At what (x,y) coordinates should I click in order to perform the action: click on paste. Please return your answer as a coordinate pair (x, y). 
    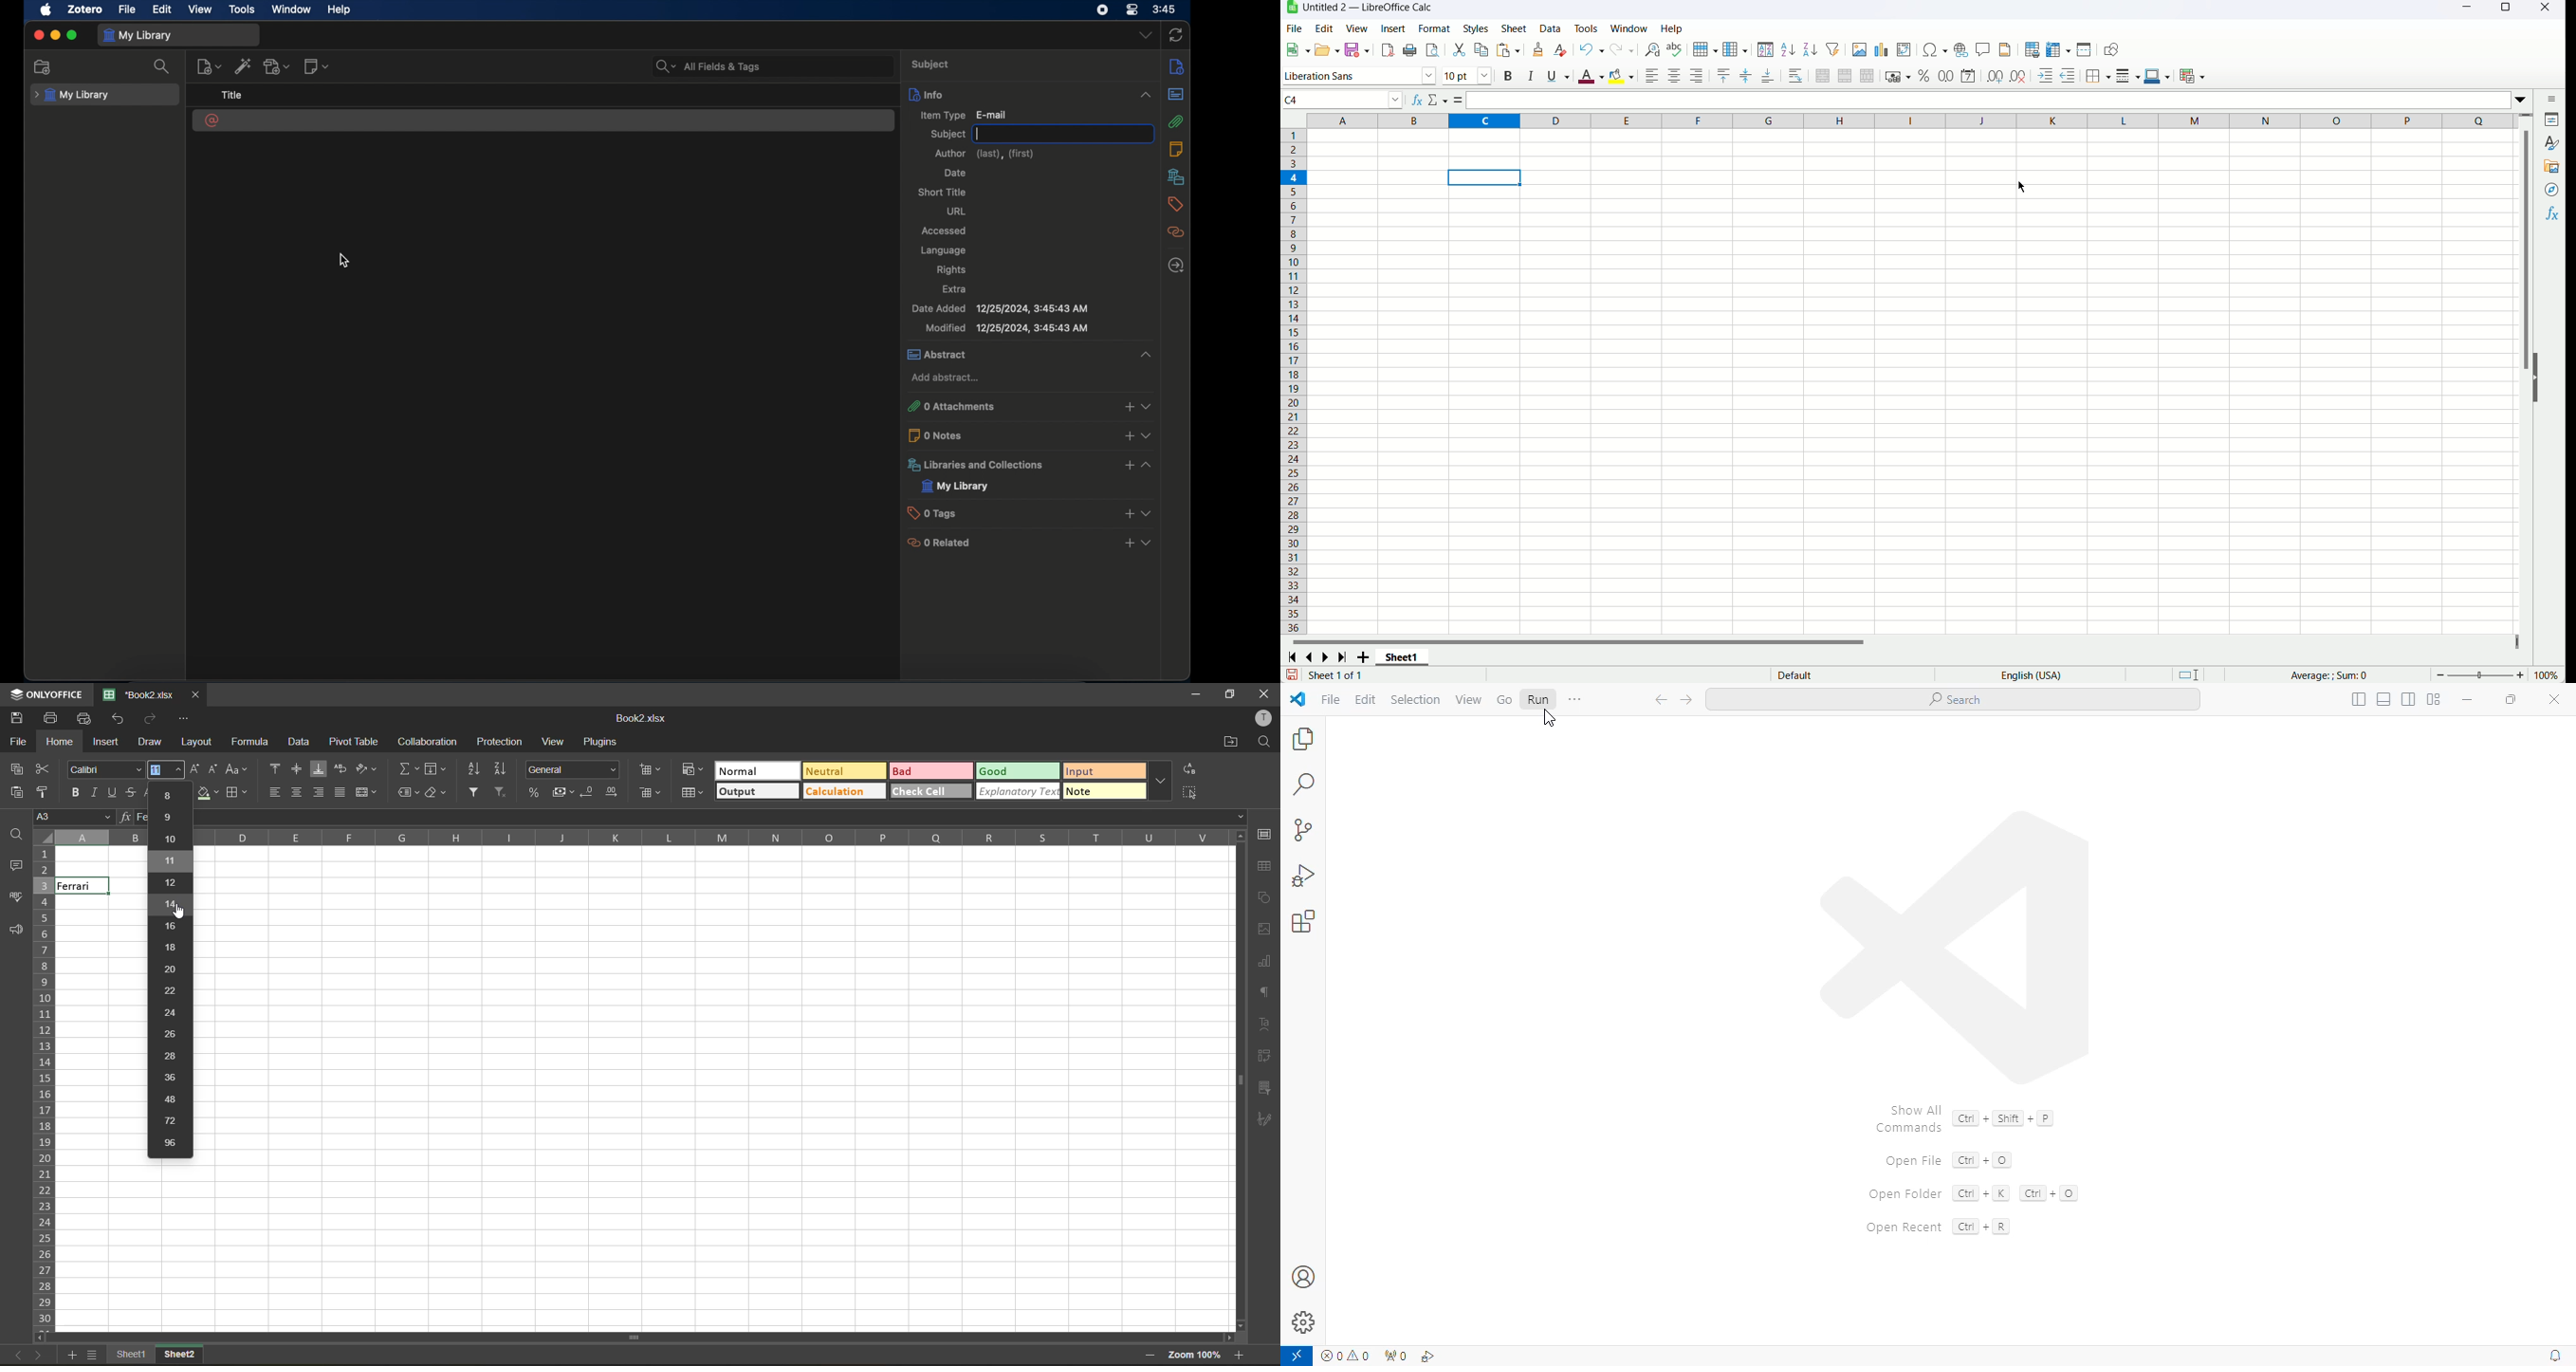
    Looking at the image, I should click on (17, 791).